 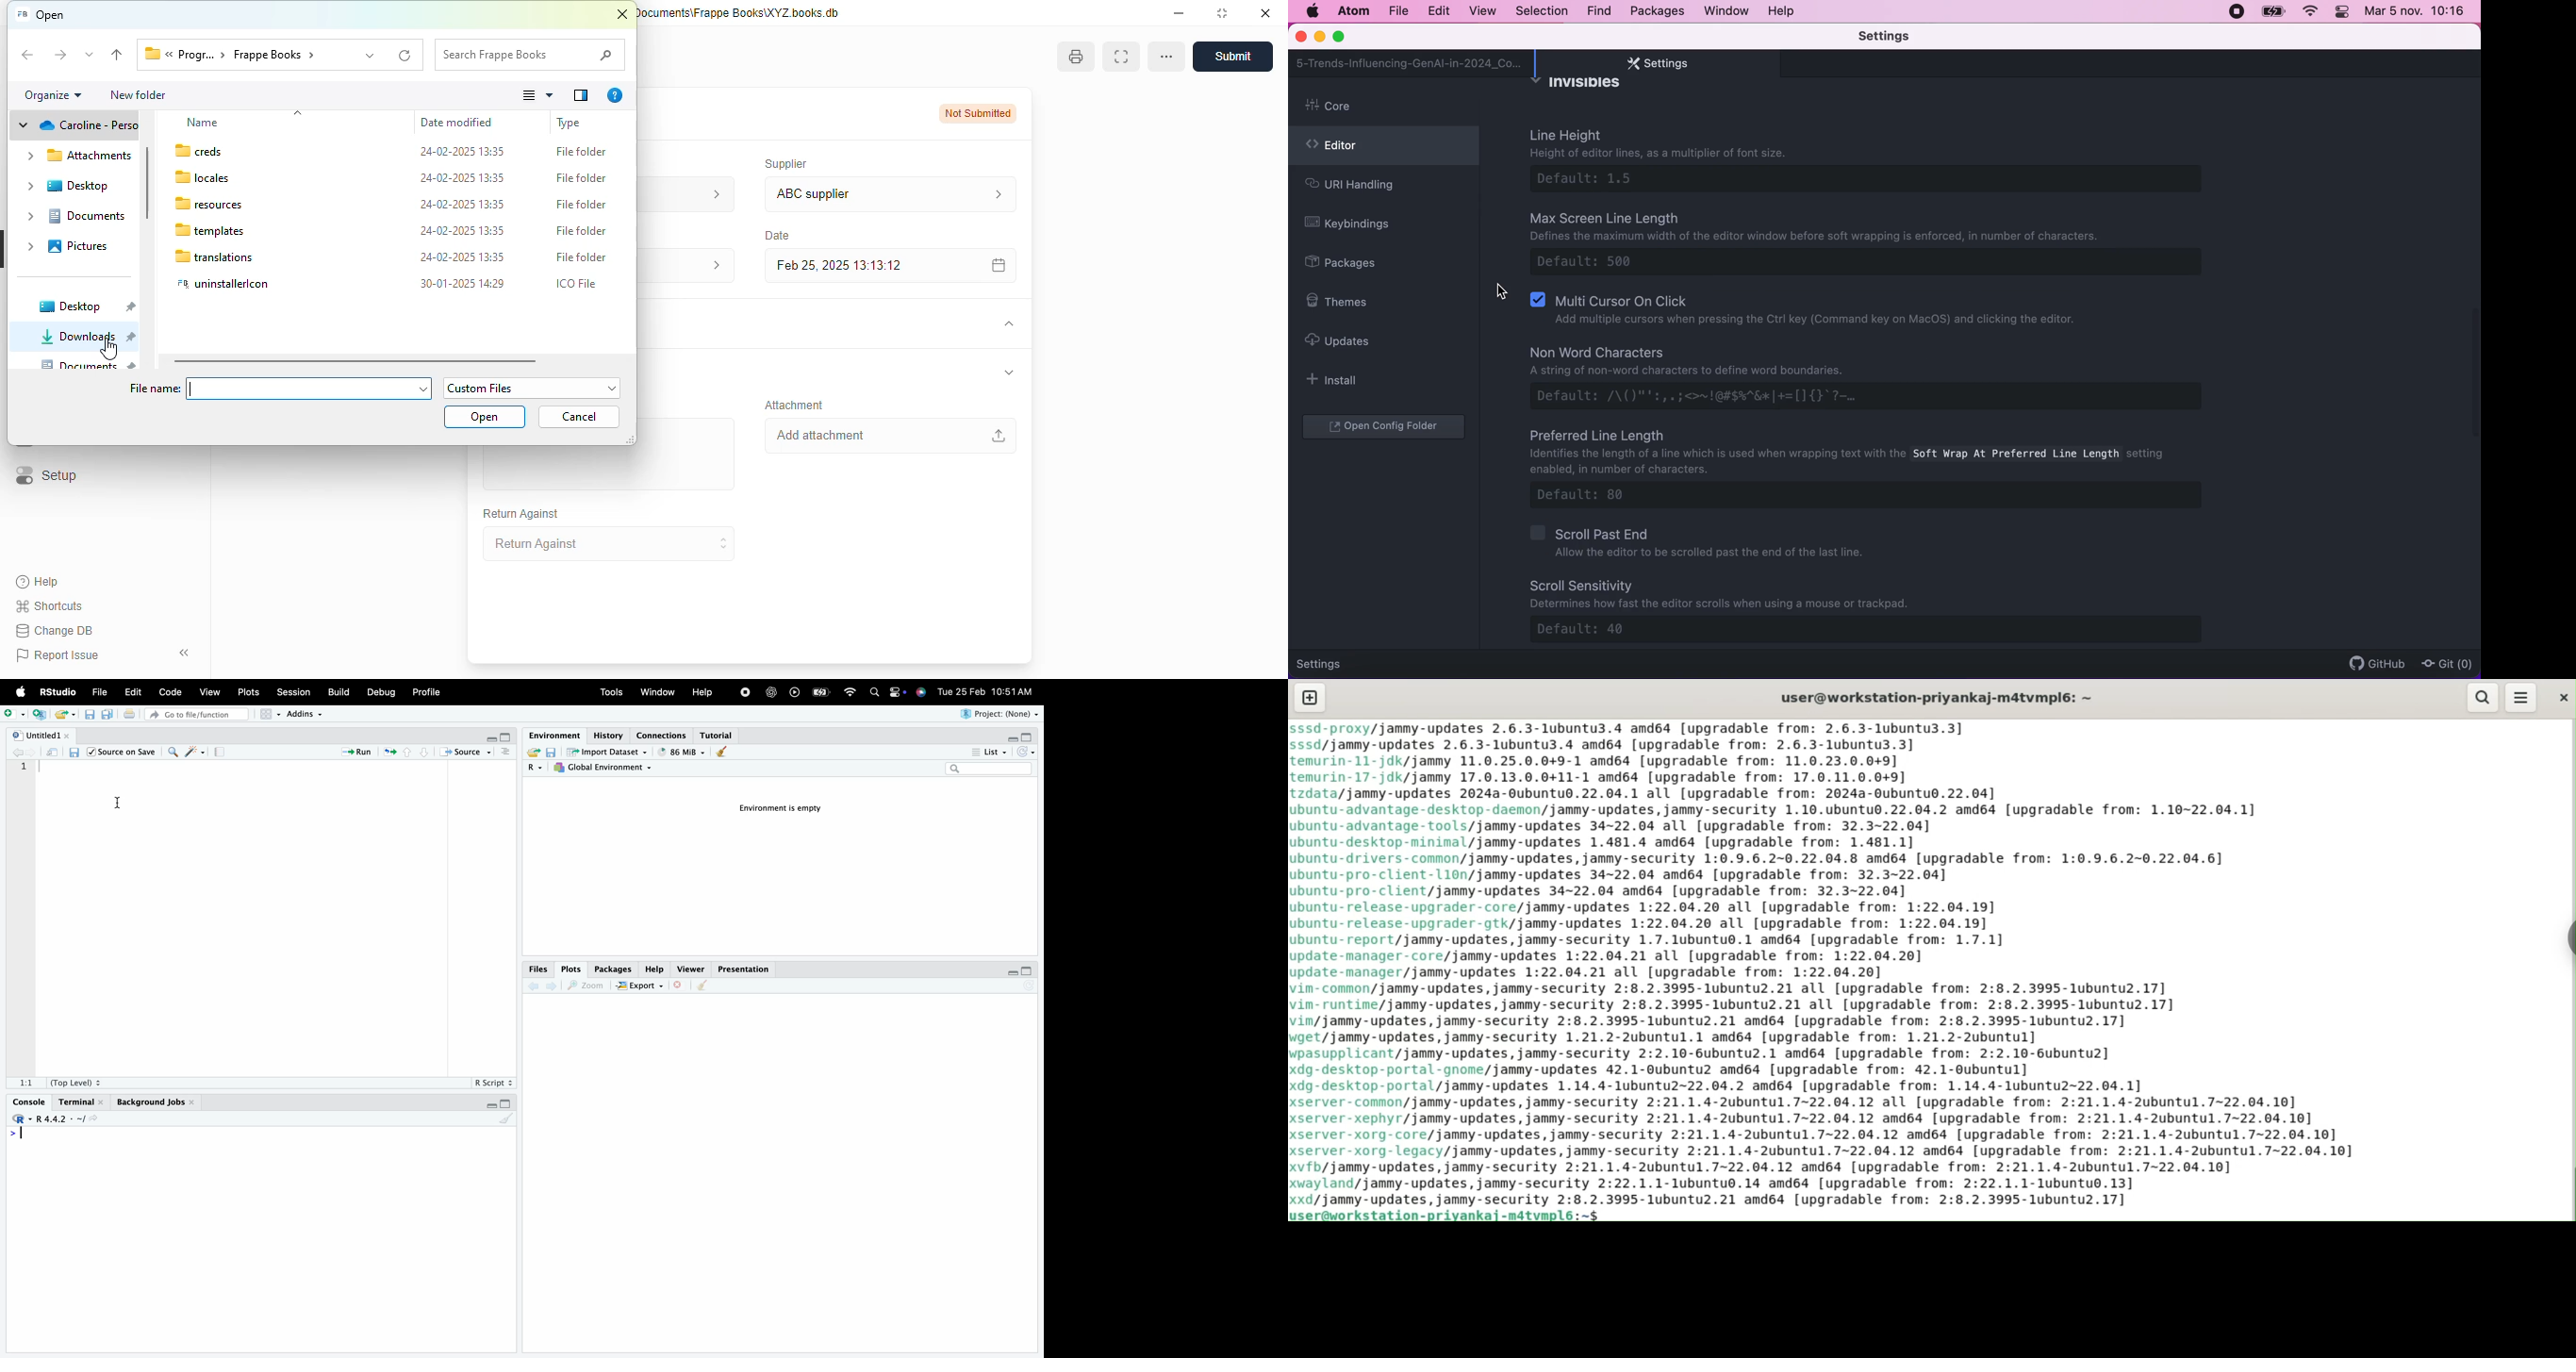 I want to click on Console, so click(x=29, y=1098).